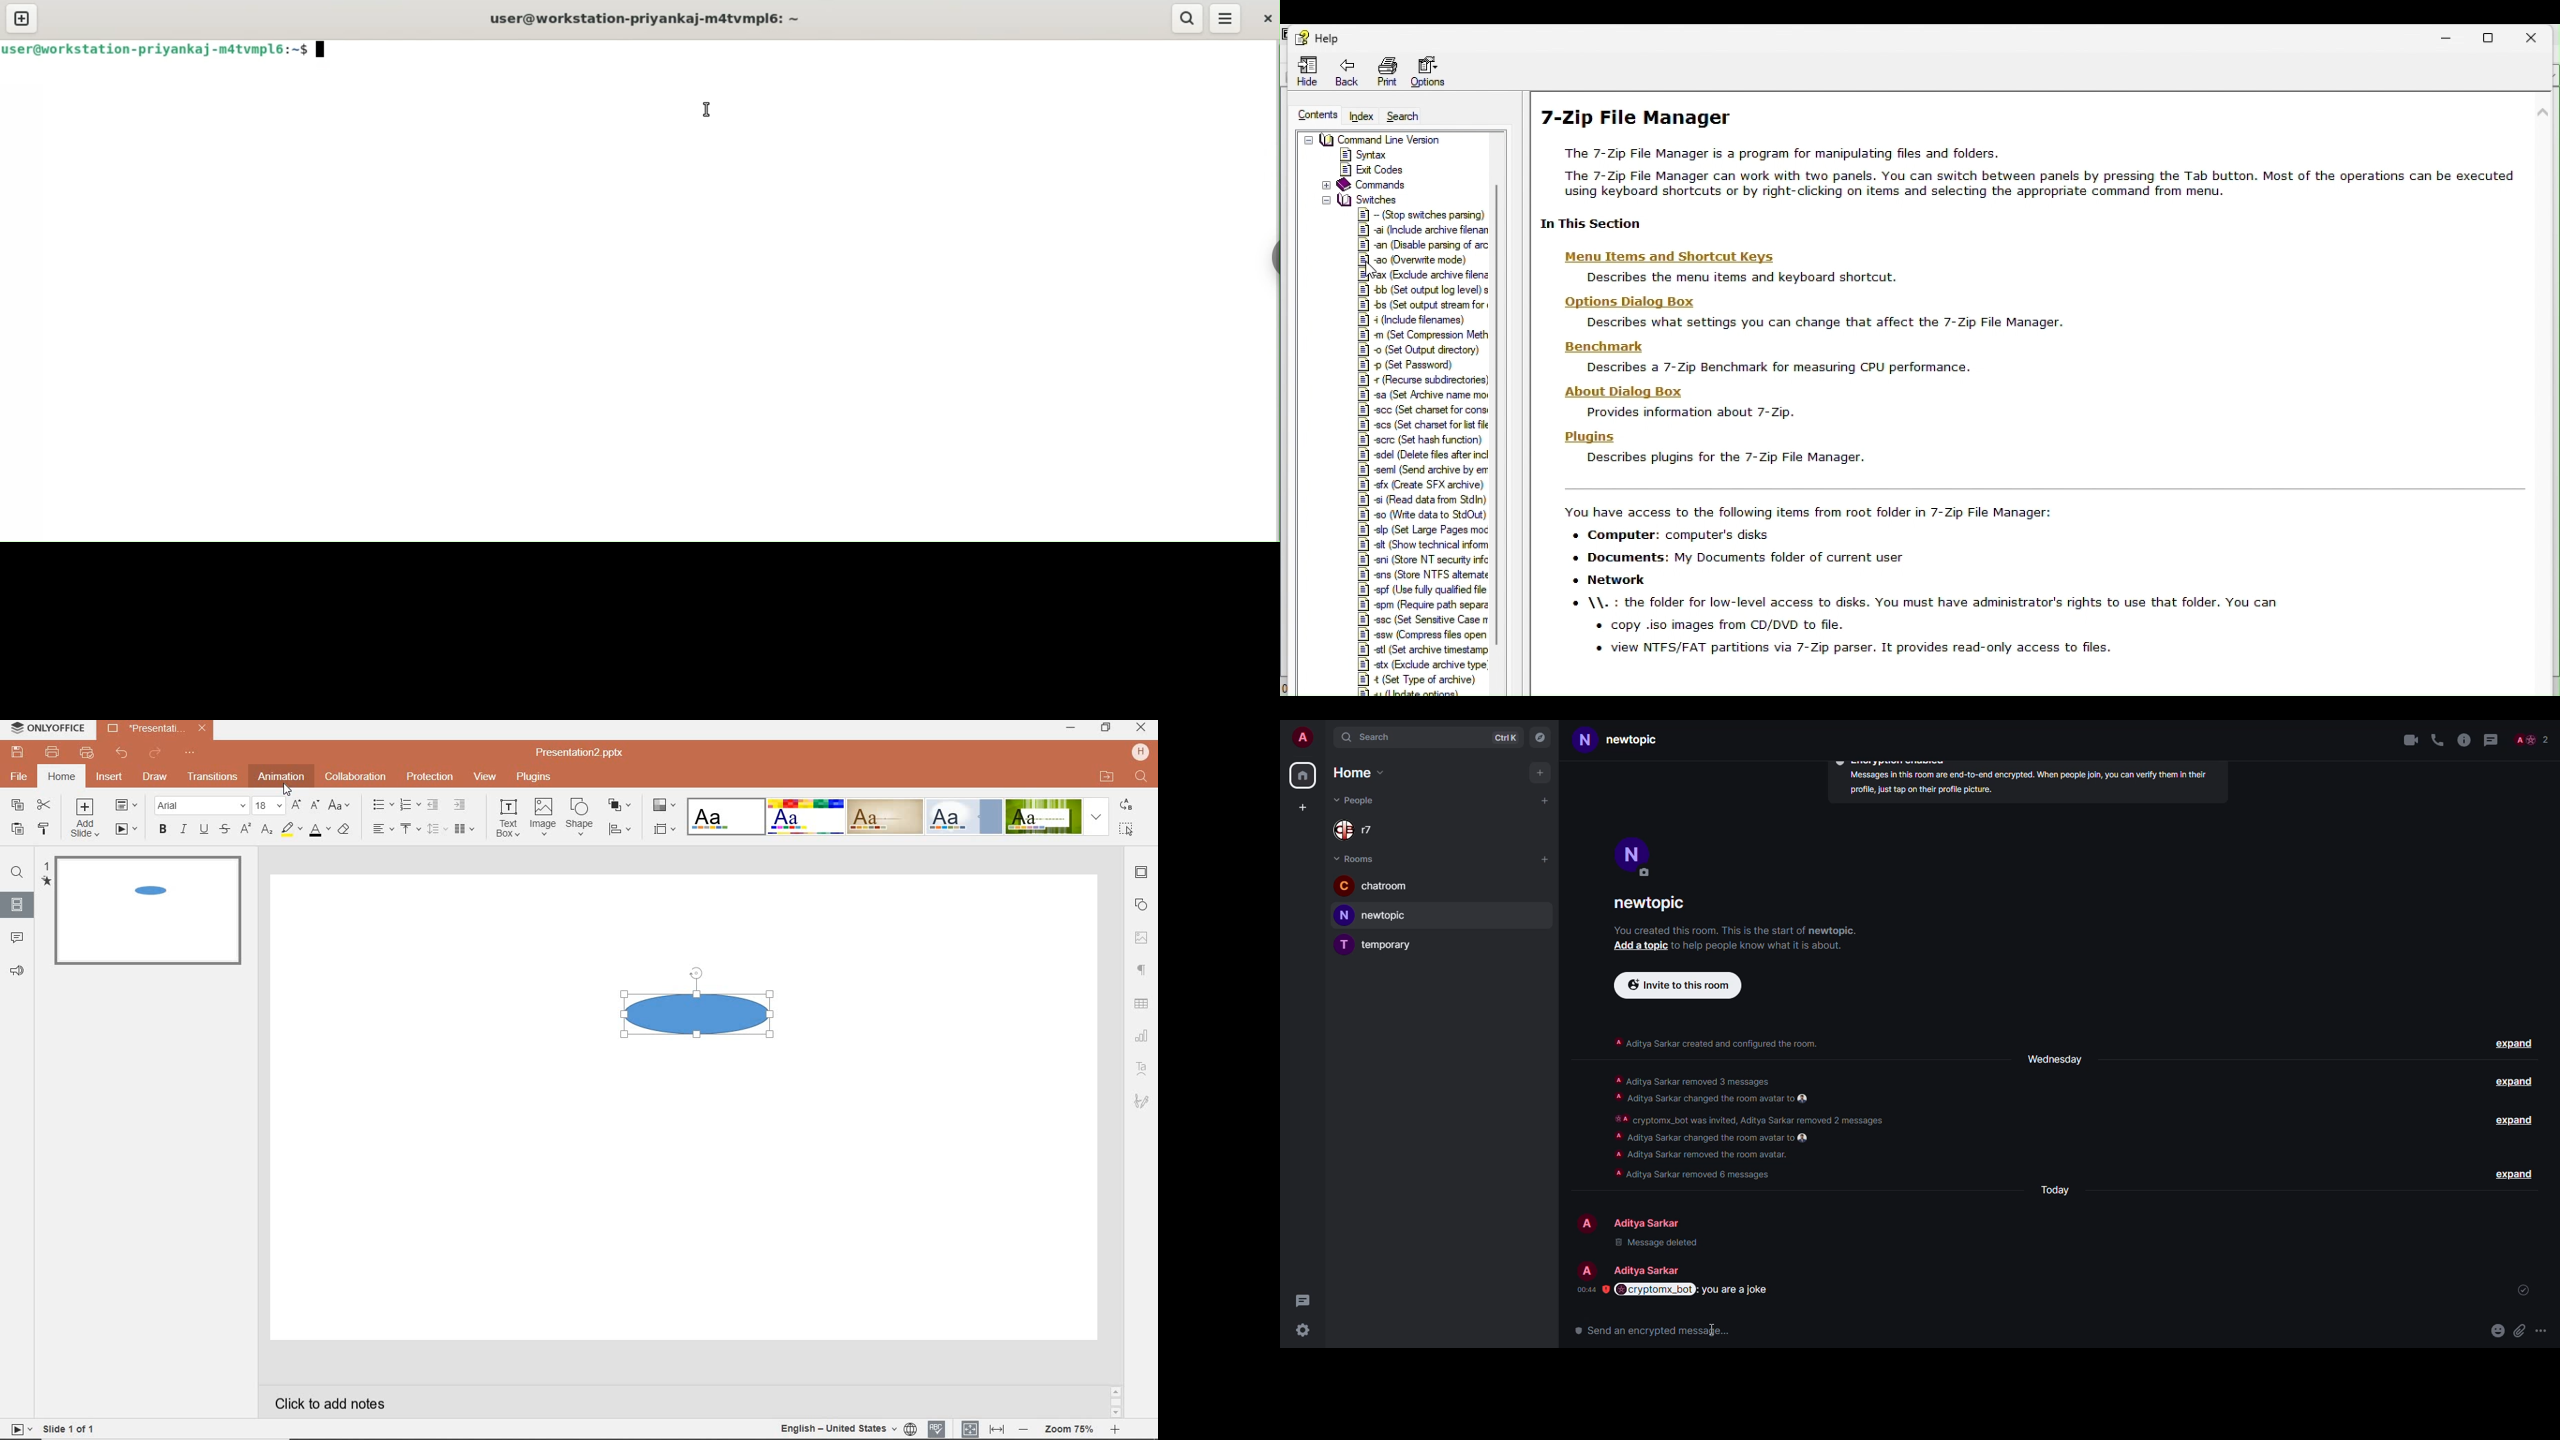 The image size is (2576, 1456). Describe the element at coordinates (2056, 1059) in the screenshot. I see `day` at that location.